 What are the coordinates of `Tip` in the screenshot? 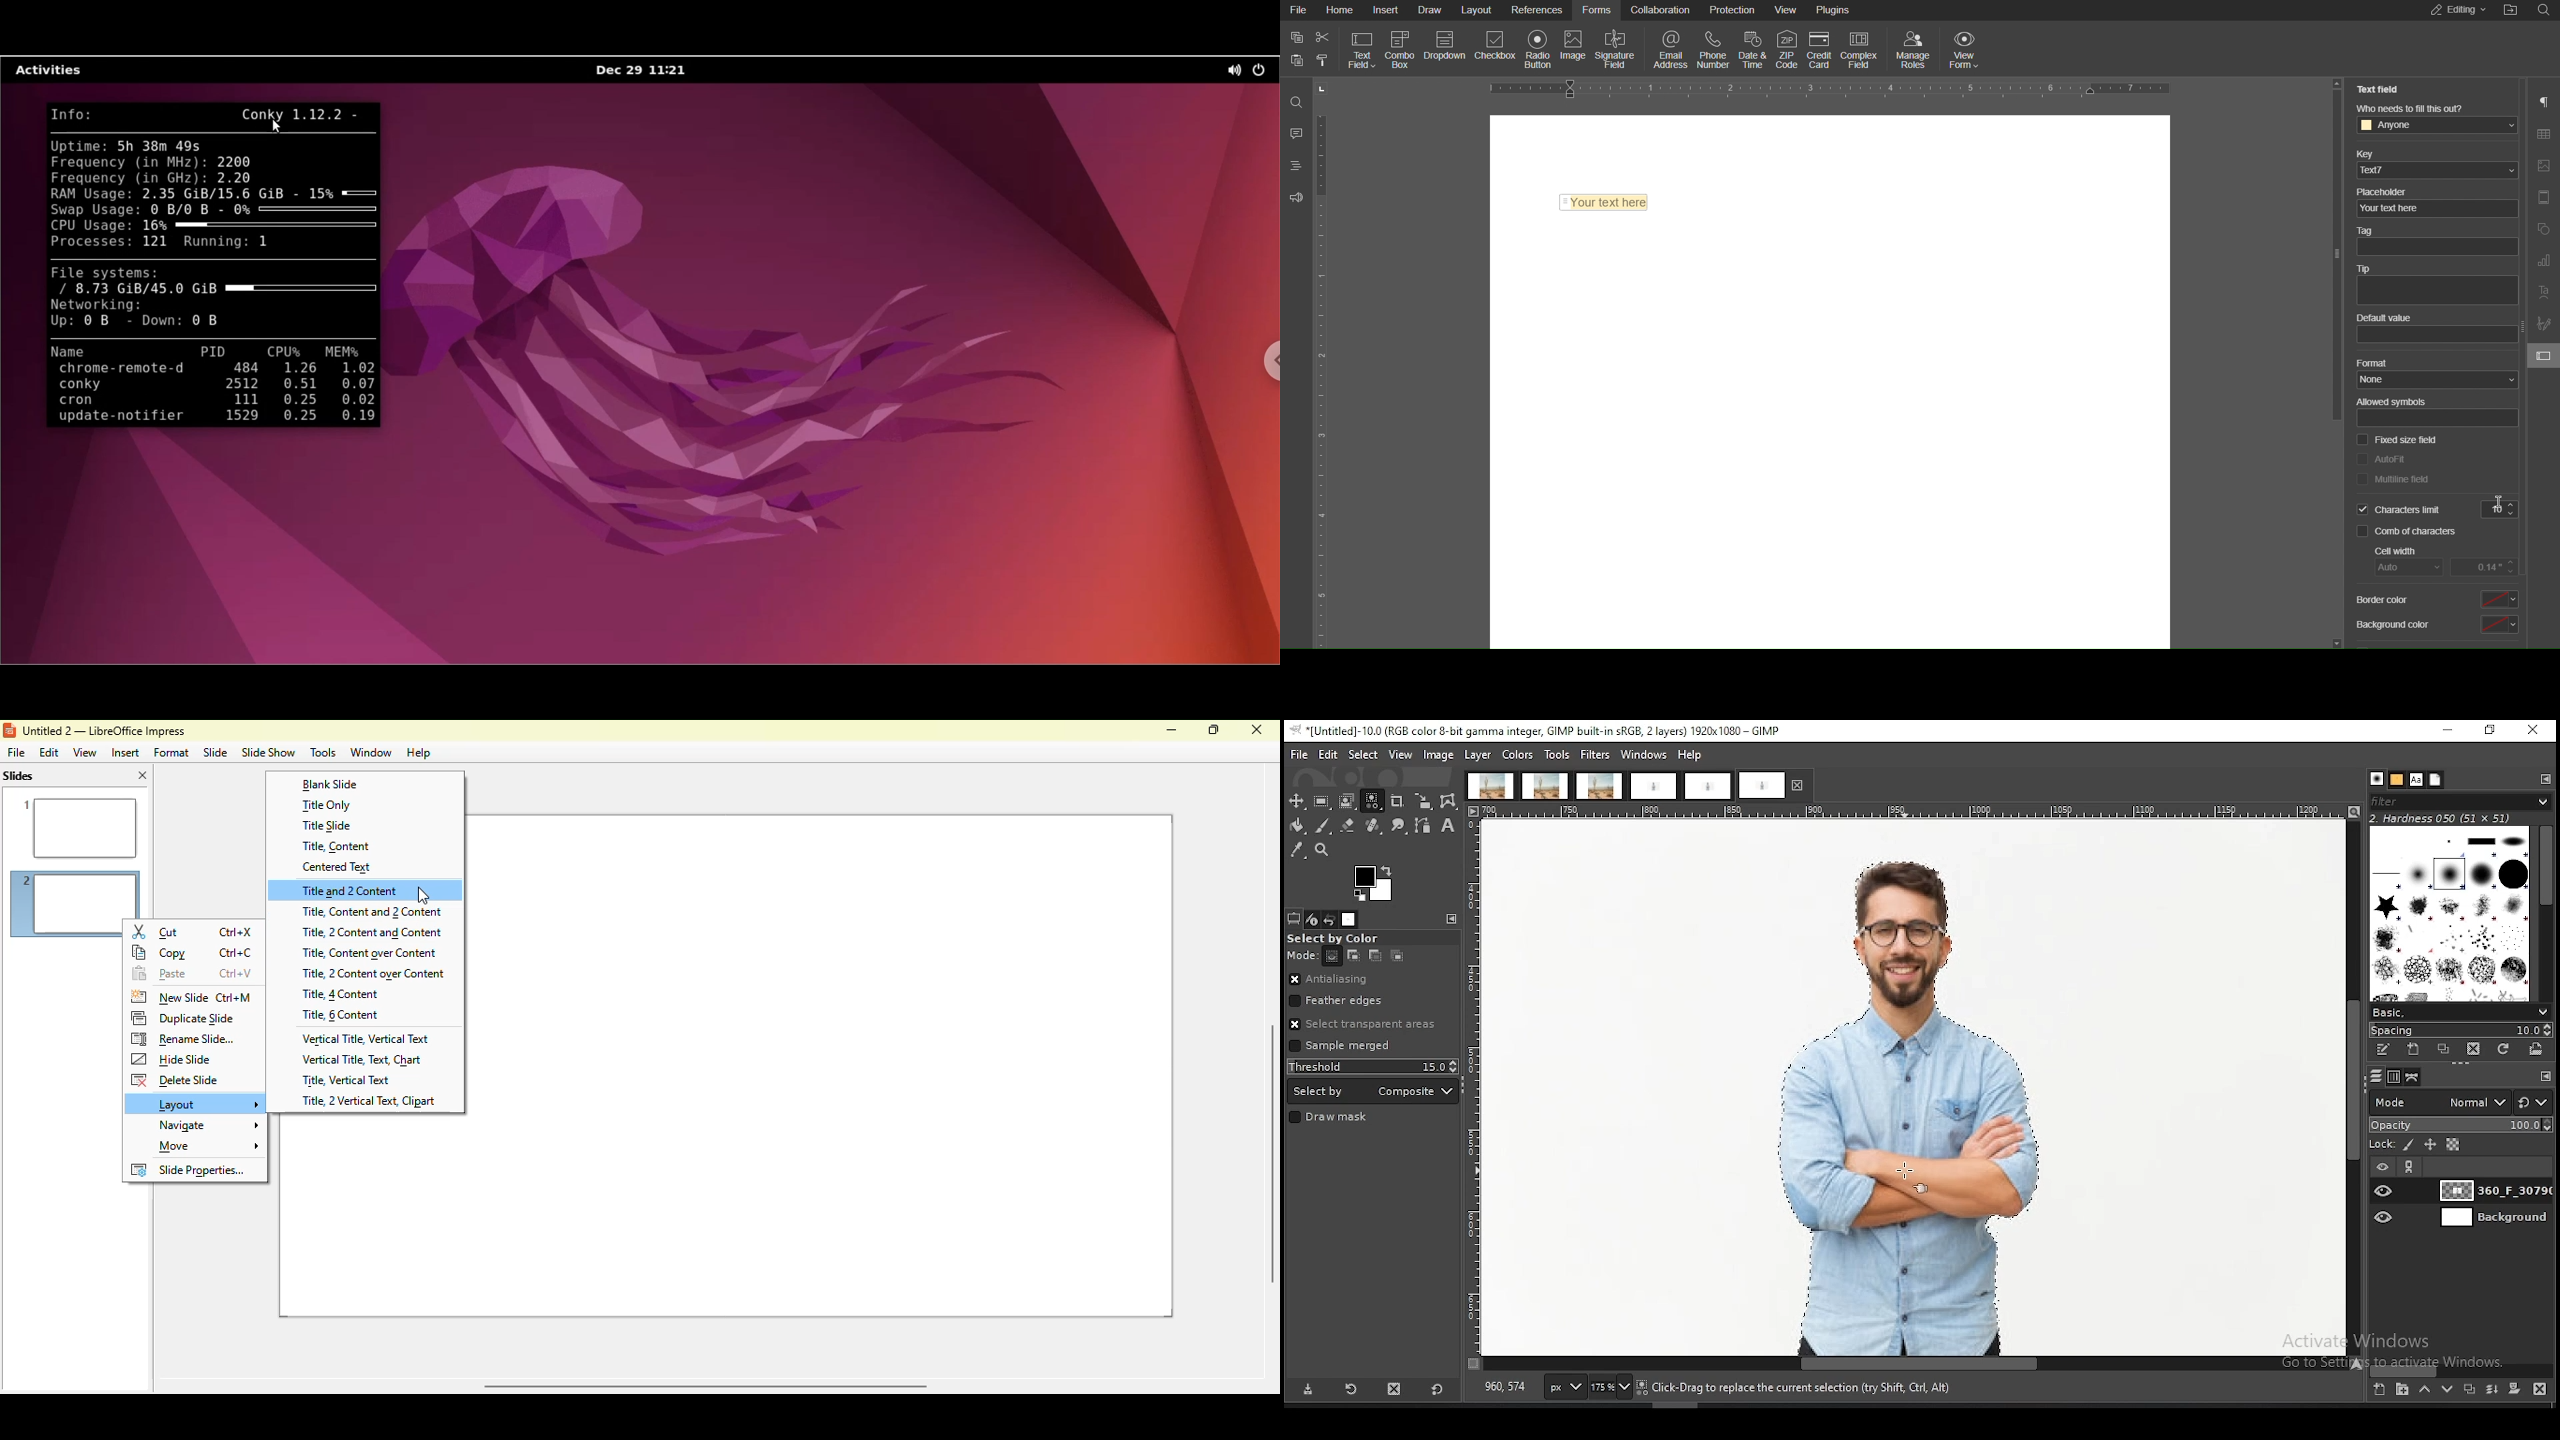 It's located at (2436, 286).